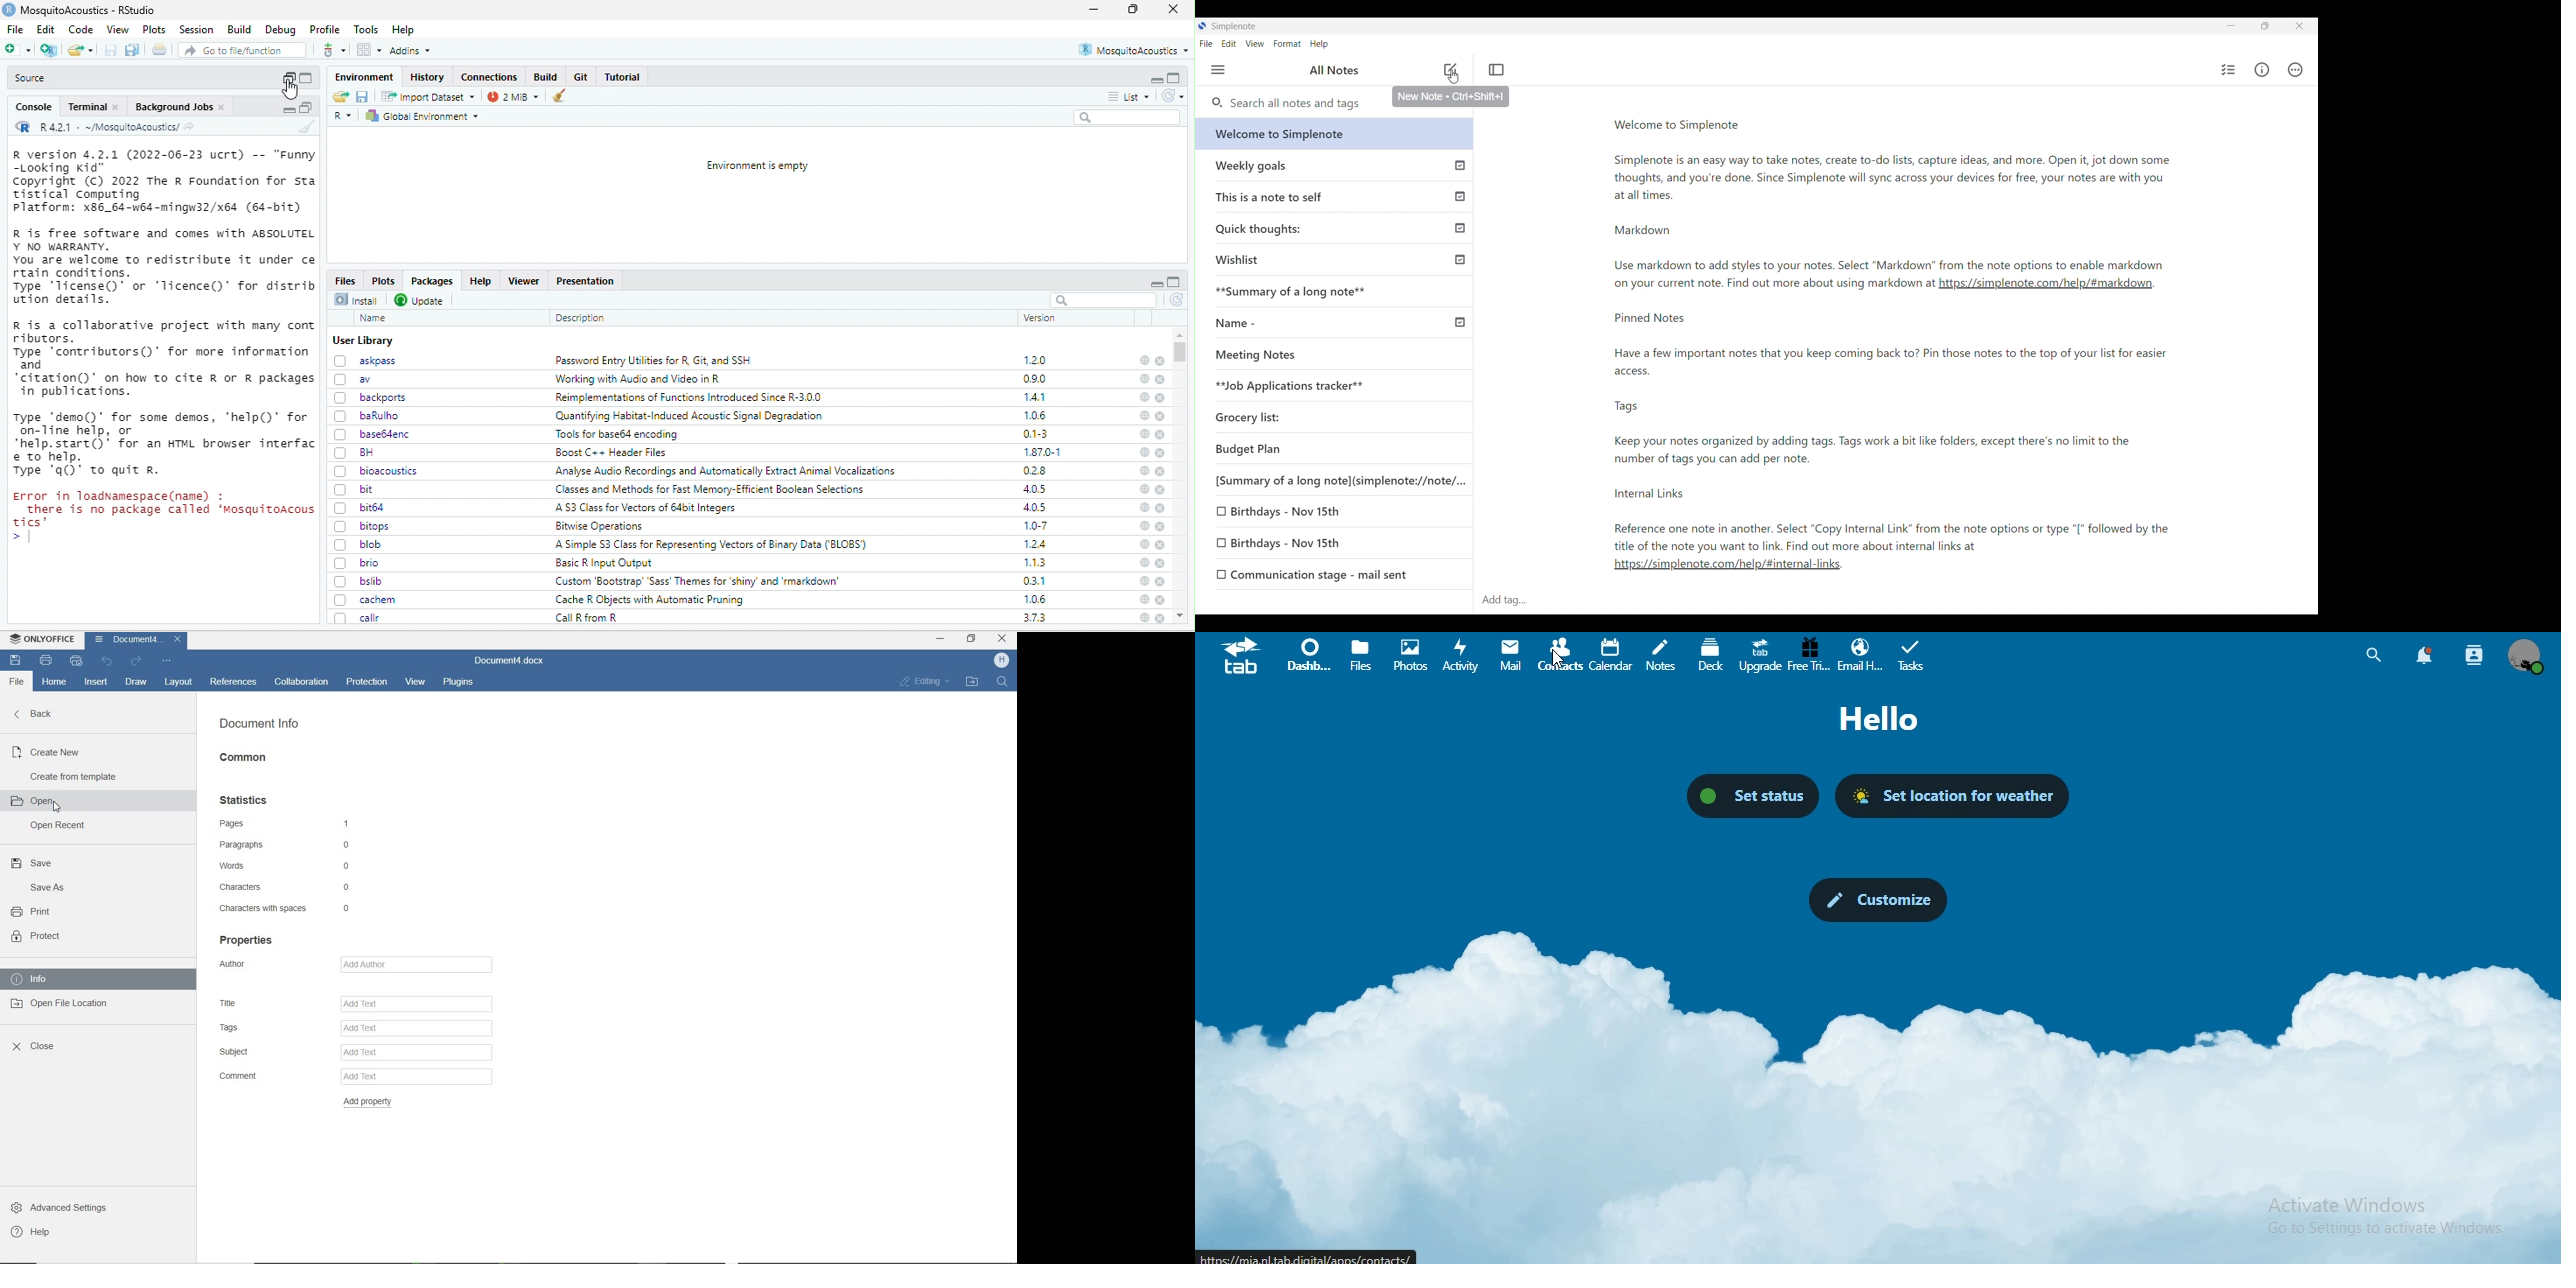 This screenshot has height=1288, width=2576. What do you see at coordinates (166, 445) in the screenshot?
I see `Type demo() for some demos, “help() for
on-Tine help, or

‘help.start()’ for an HTML browser interfac
e to help.

Type 'q()’ to quit R.` at bounding box center [166, 445].